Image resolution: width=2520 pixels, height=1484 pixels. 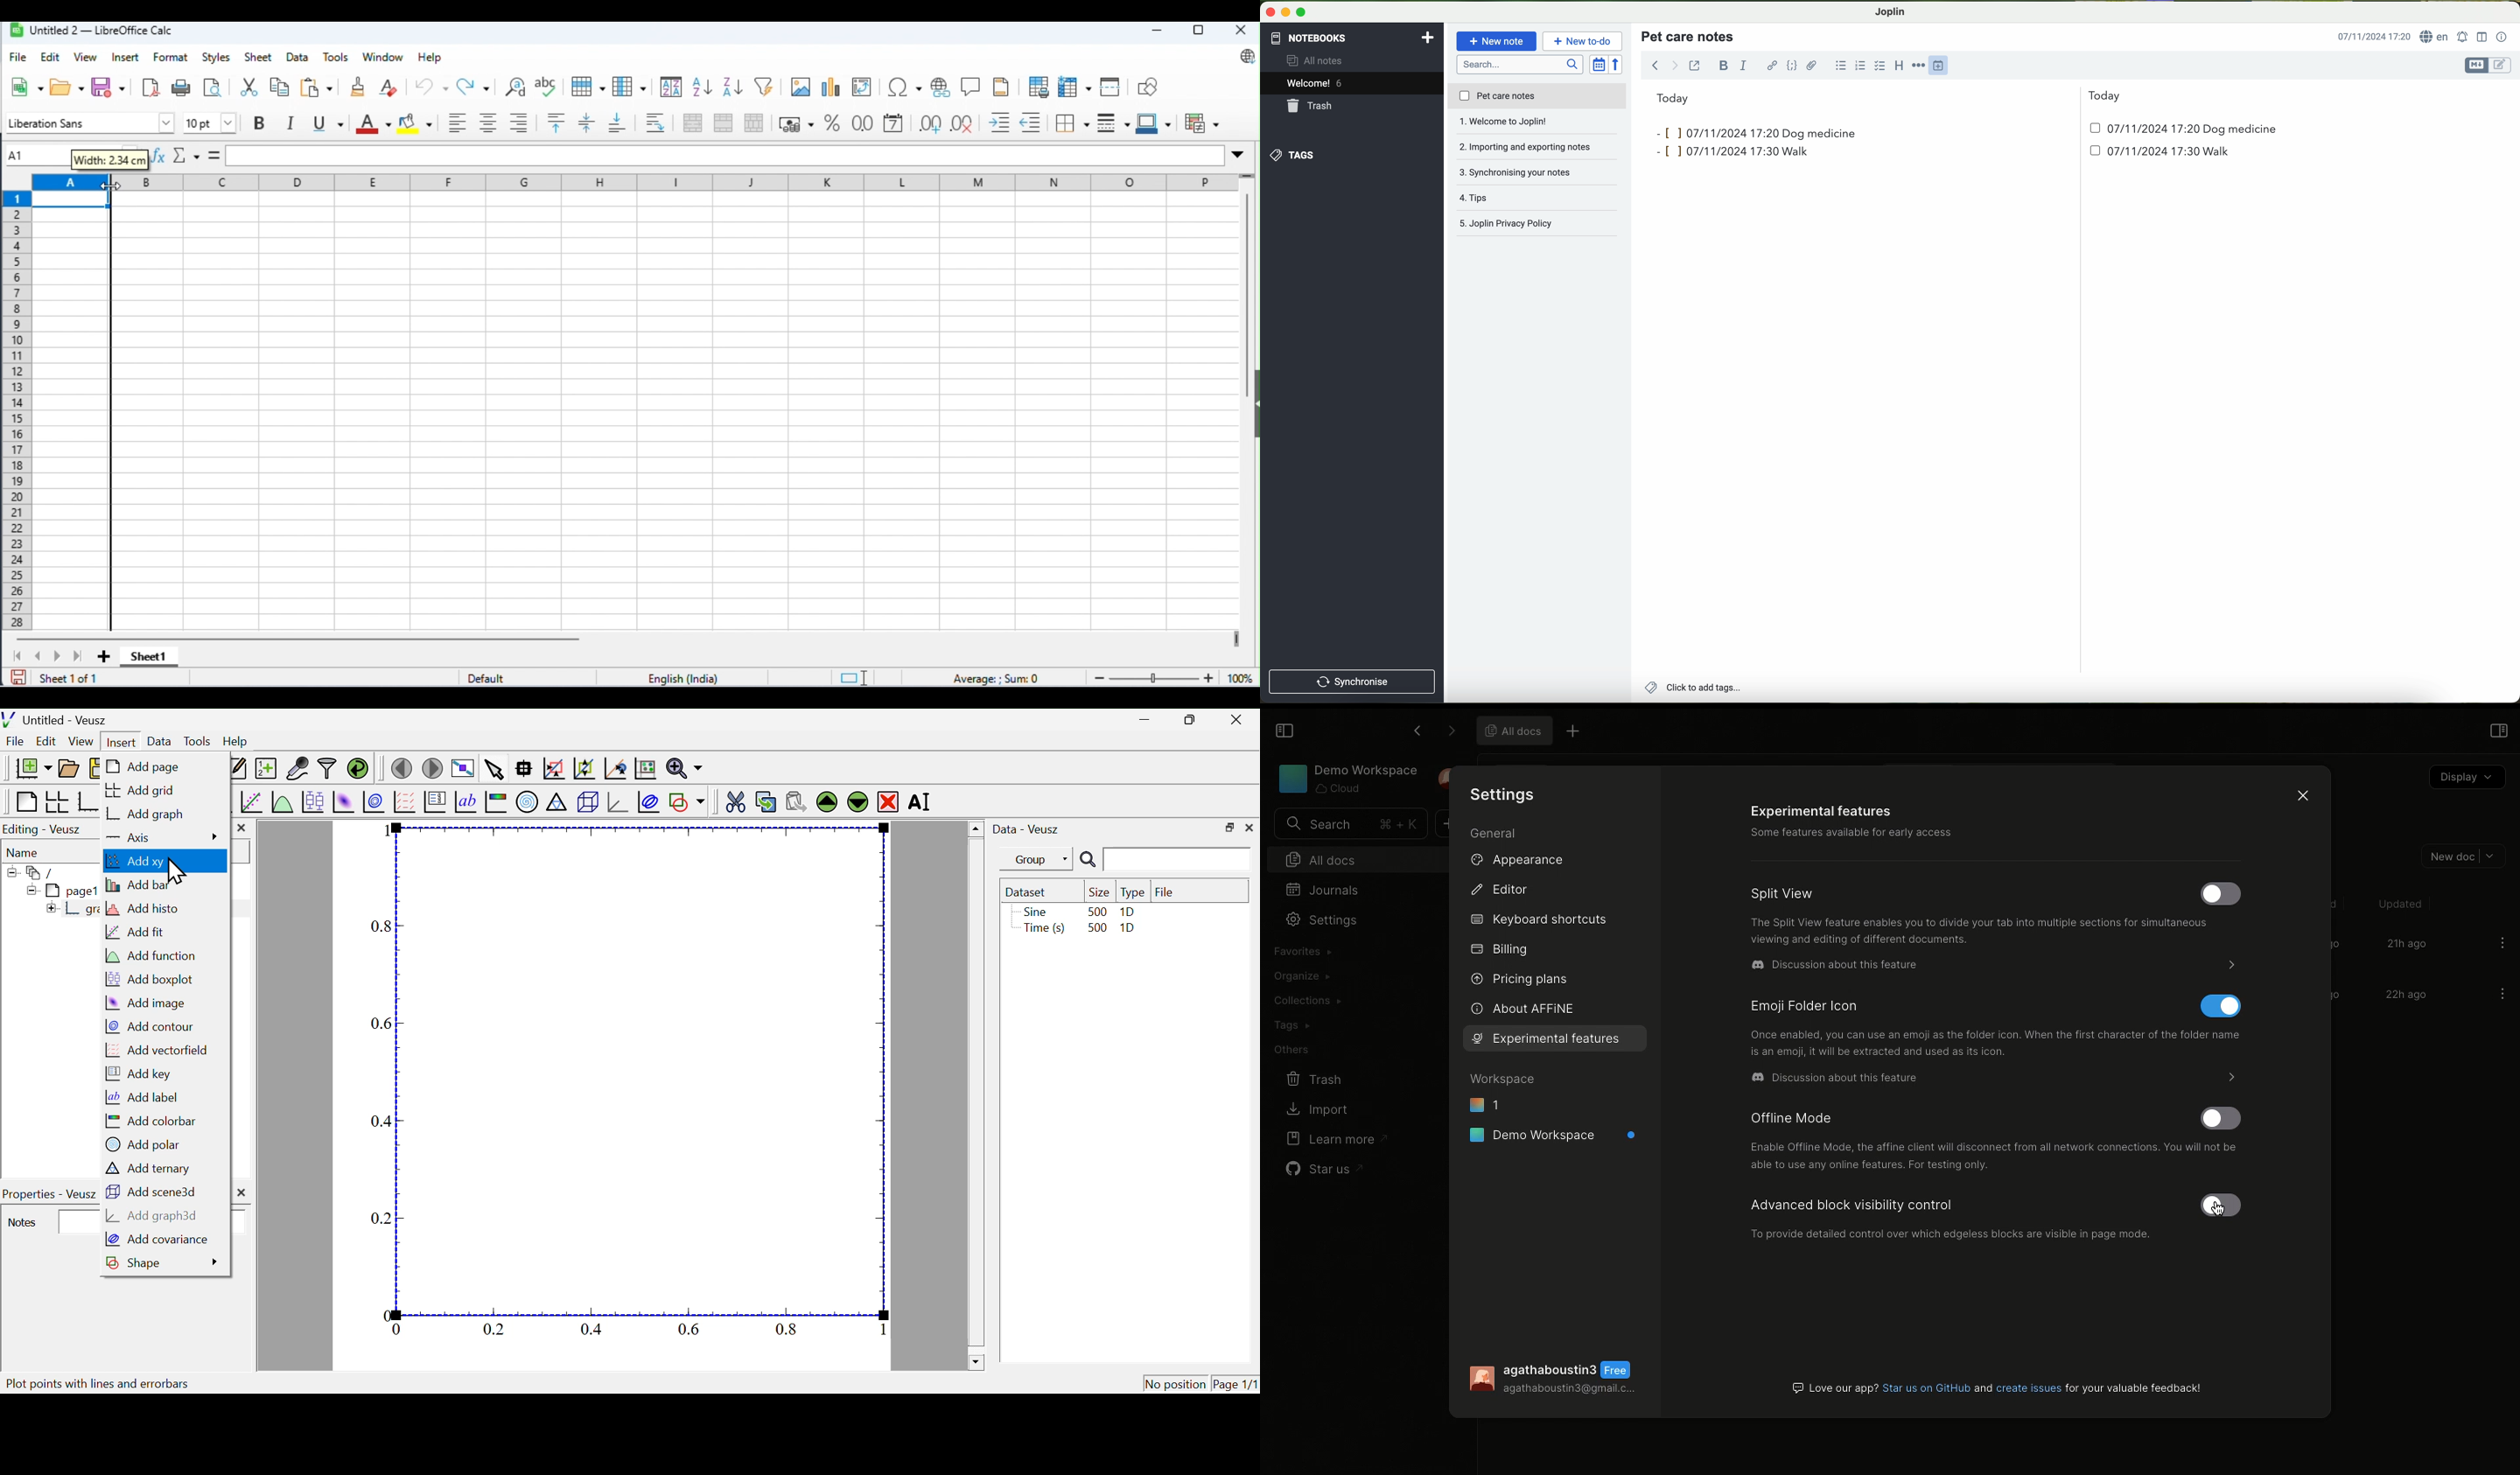 I want to click on font size, so click(x=207, y=123).